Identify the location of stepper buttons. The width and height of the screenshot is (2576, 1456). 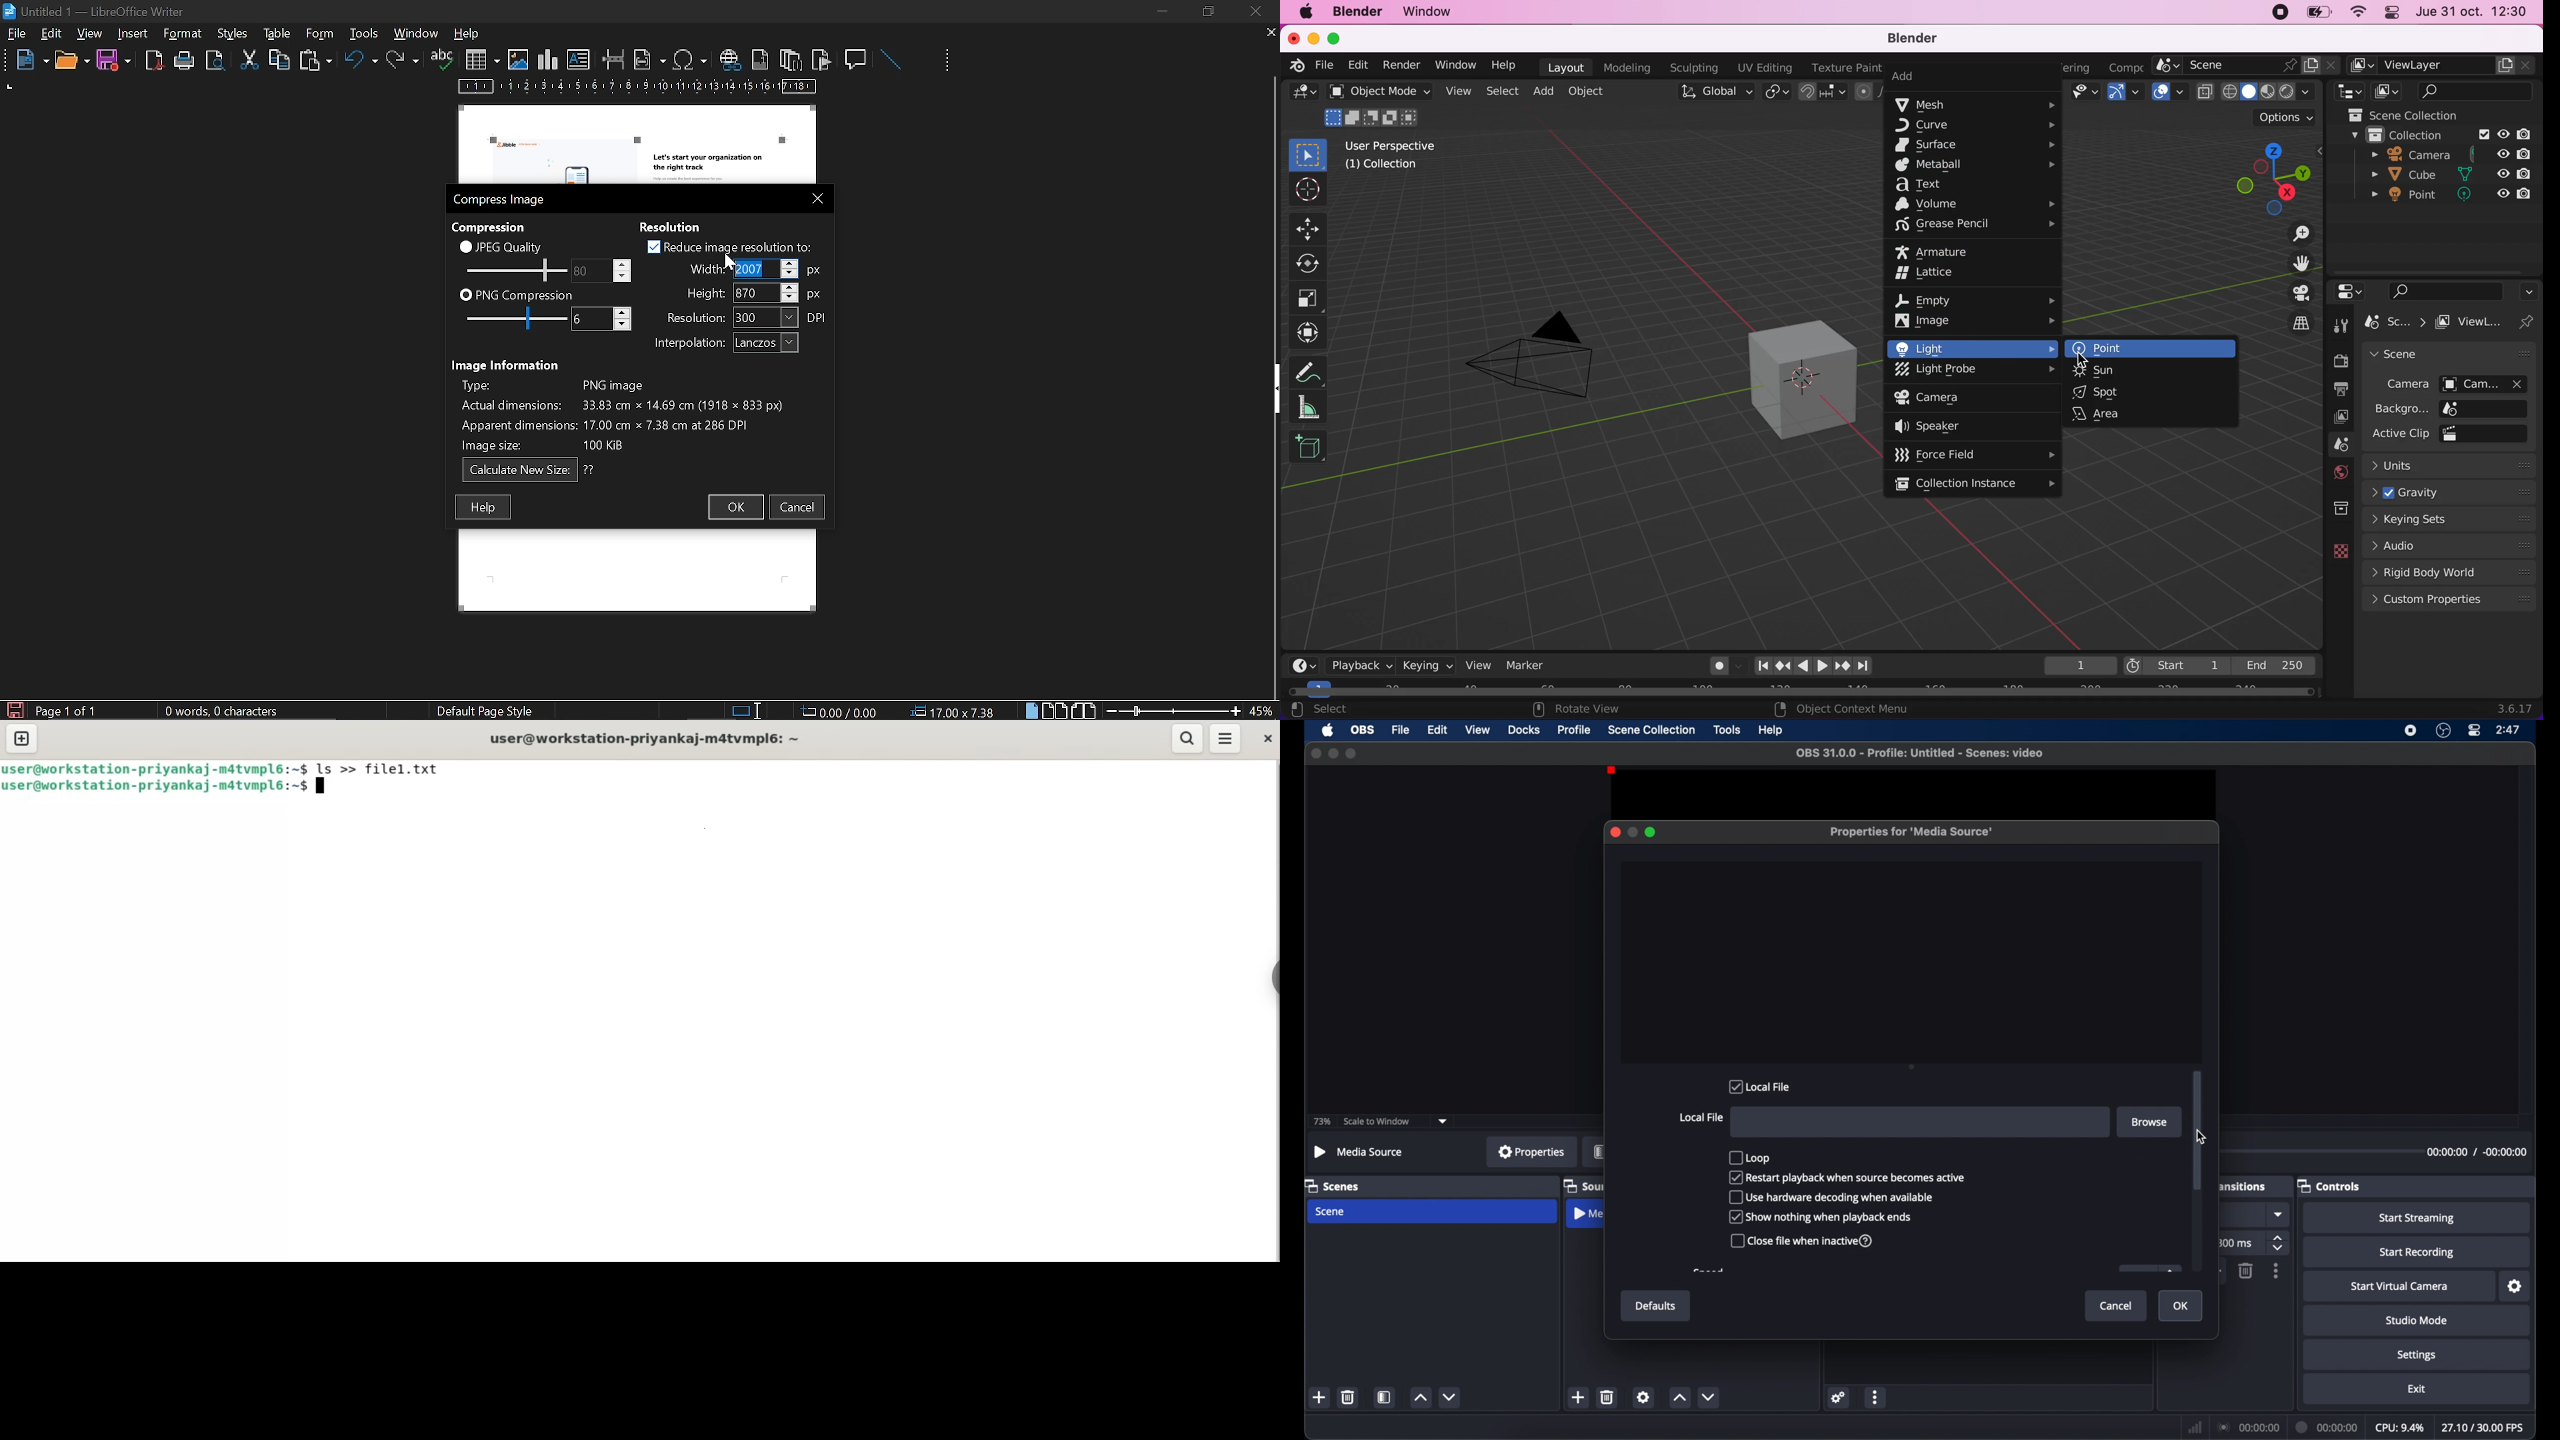
(2279, 1243).